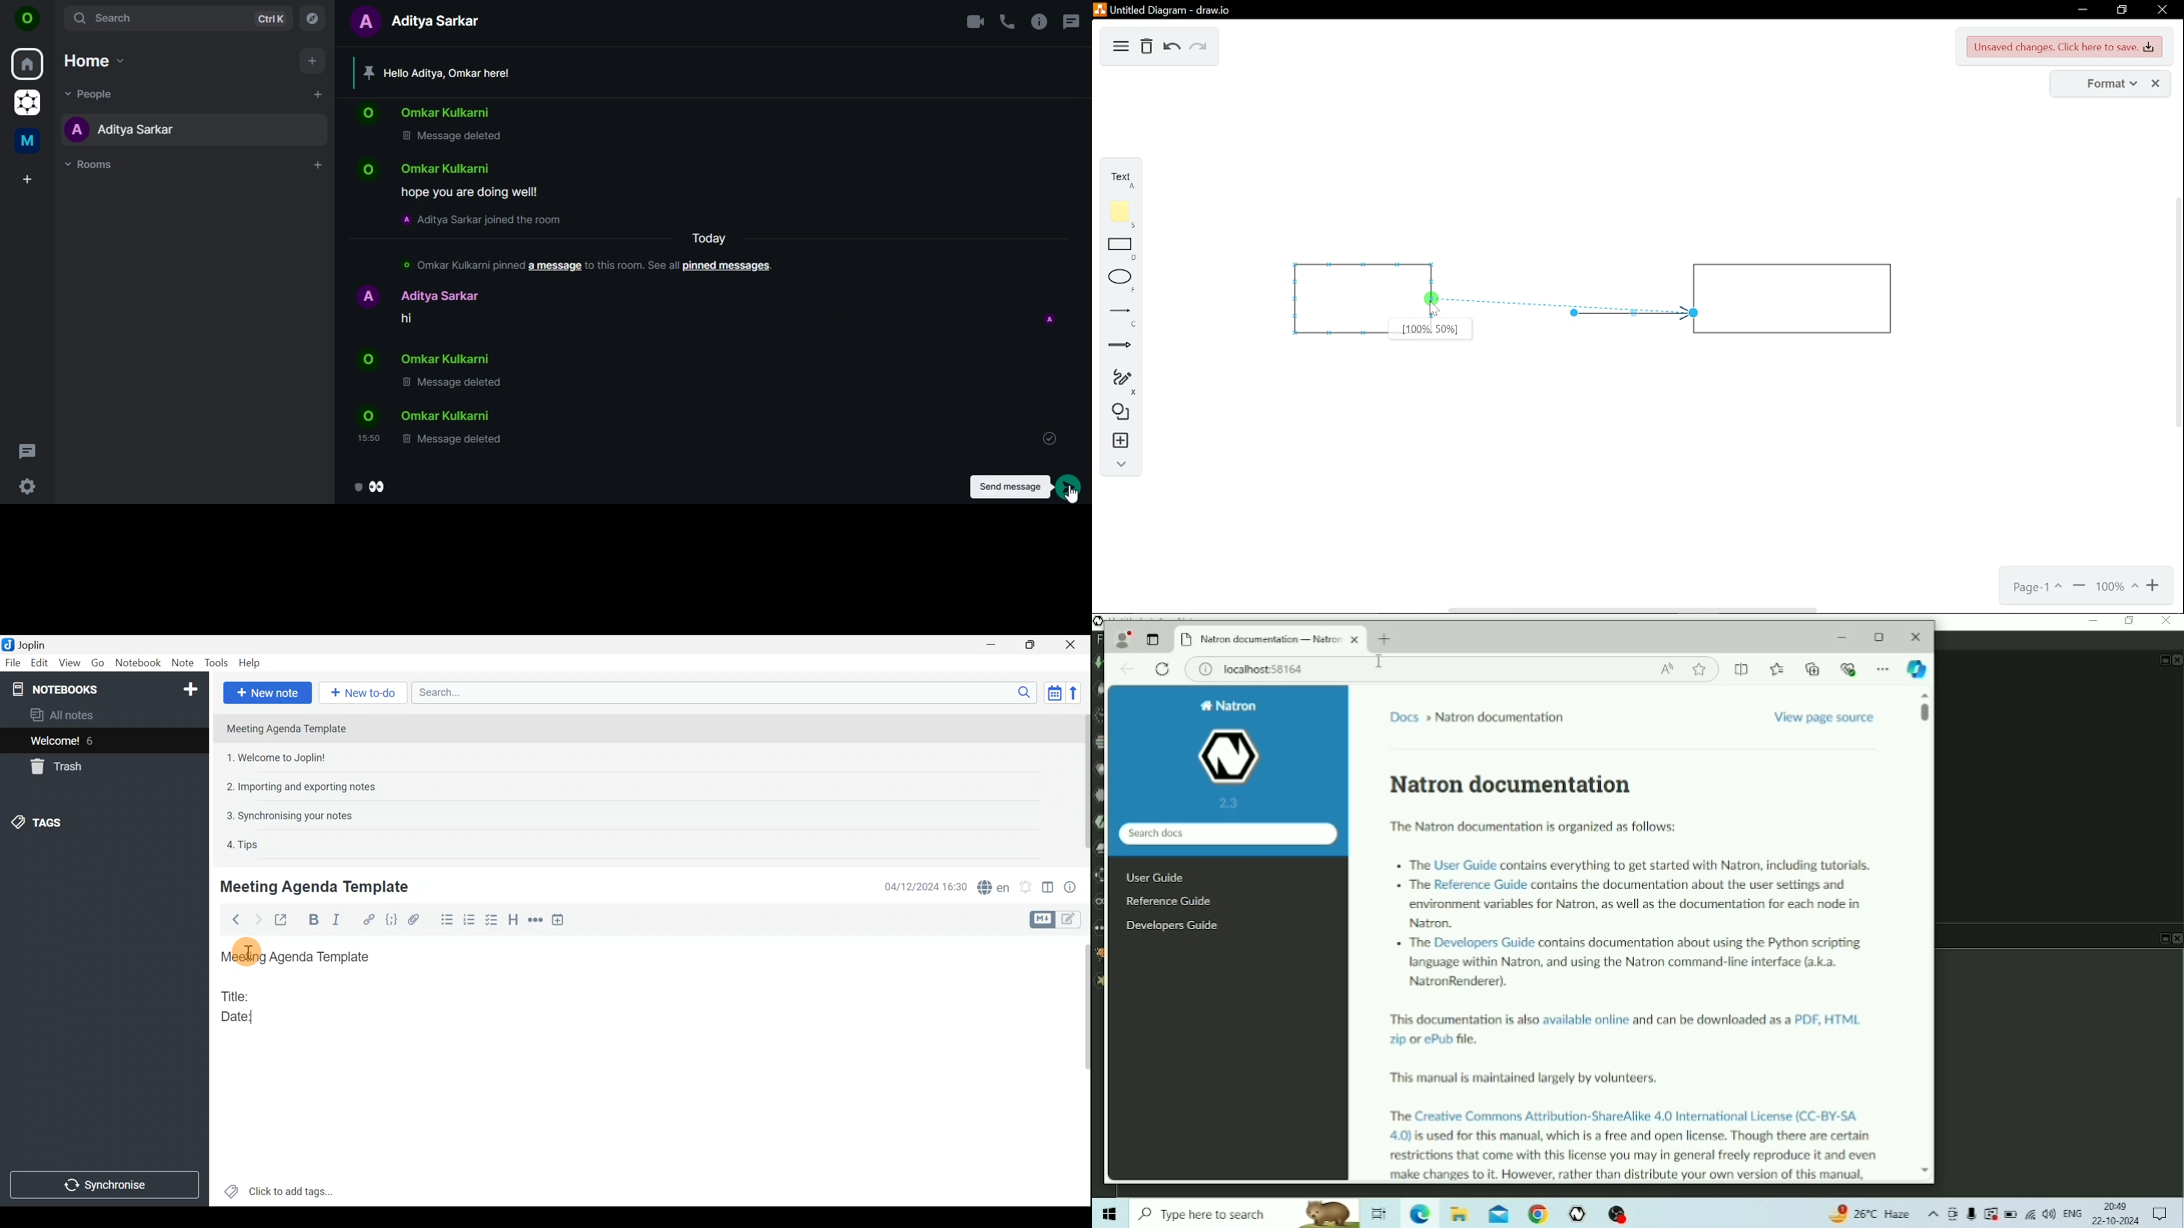 Image resolution: width=2184 pixels, height=1232 pixels. Describe the element at coordinates (1069, 487) in the screenshot. I see `send message` at that location.